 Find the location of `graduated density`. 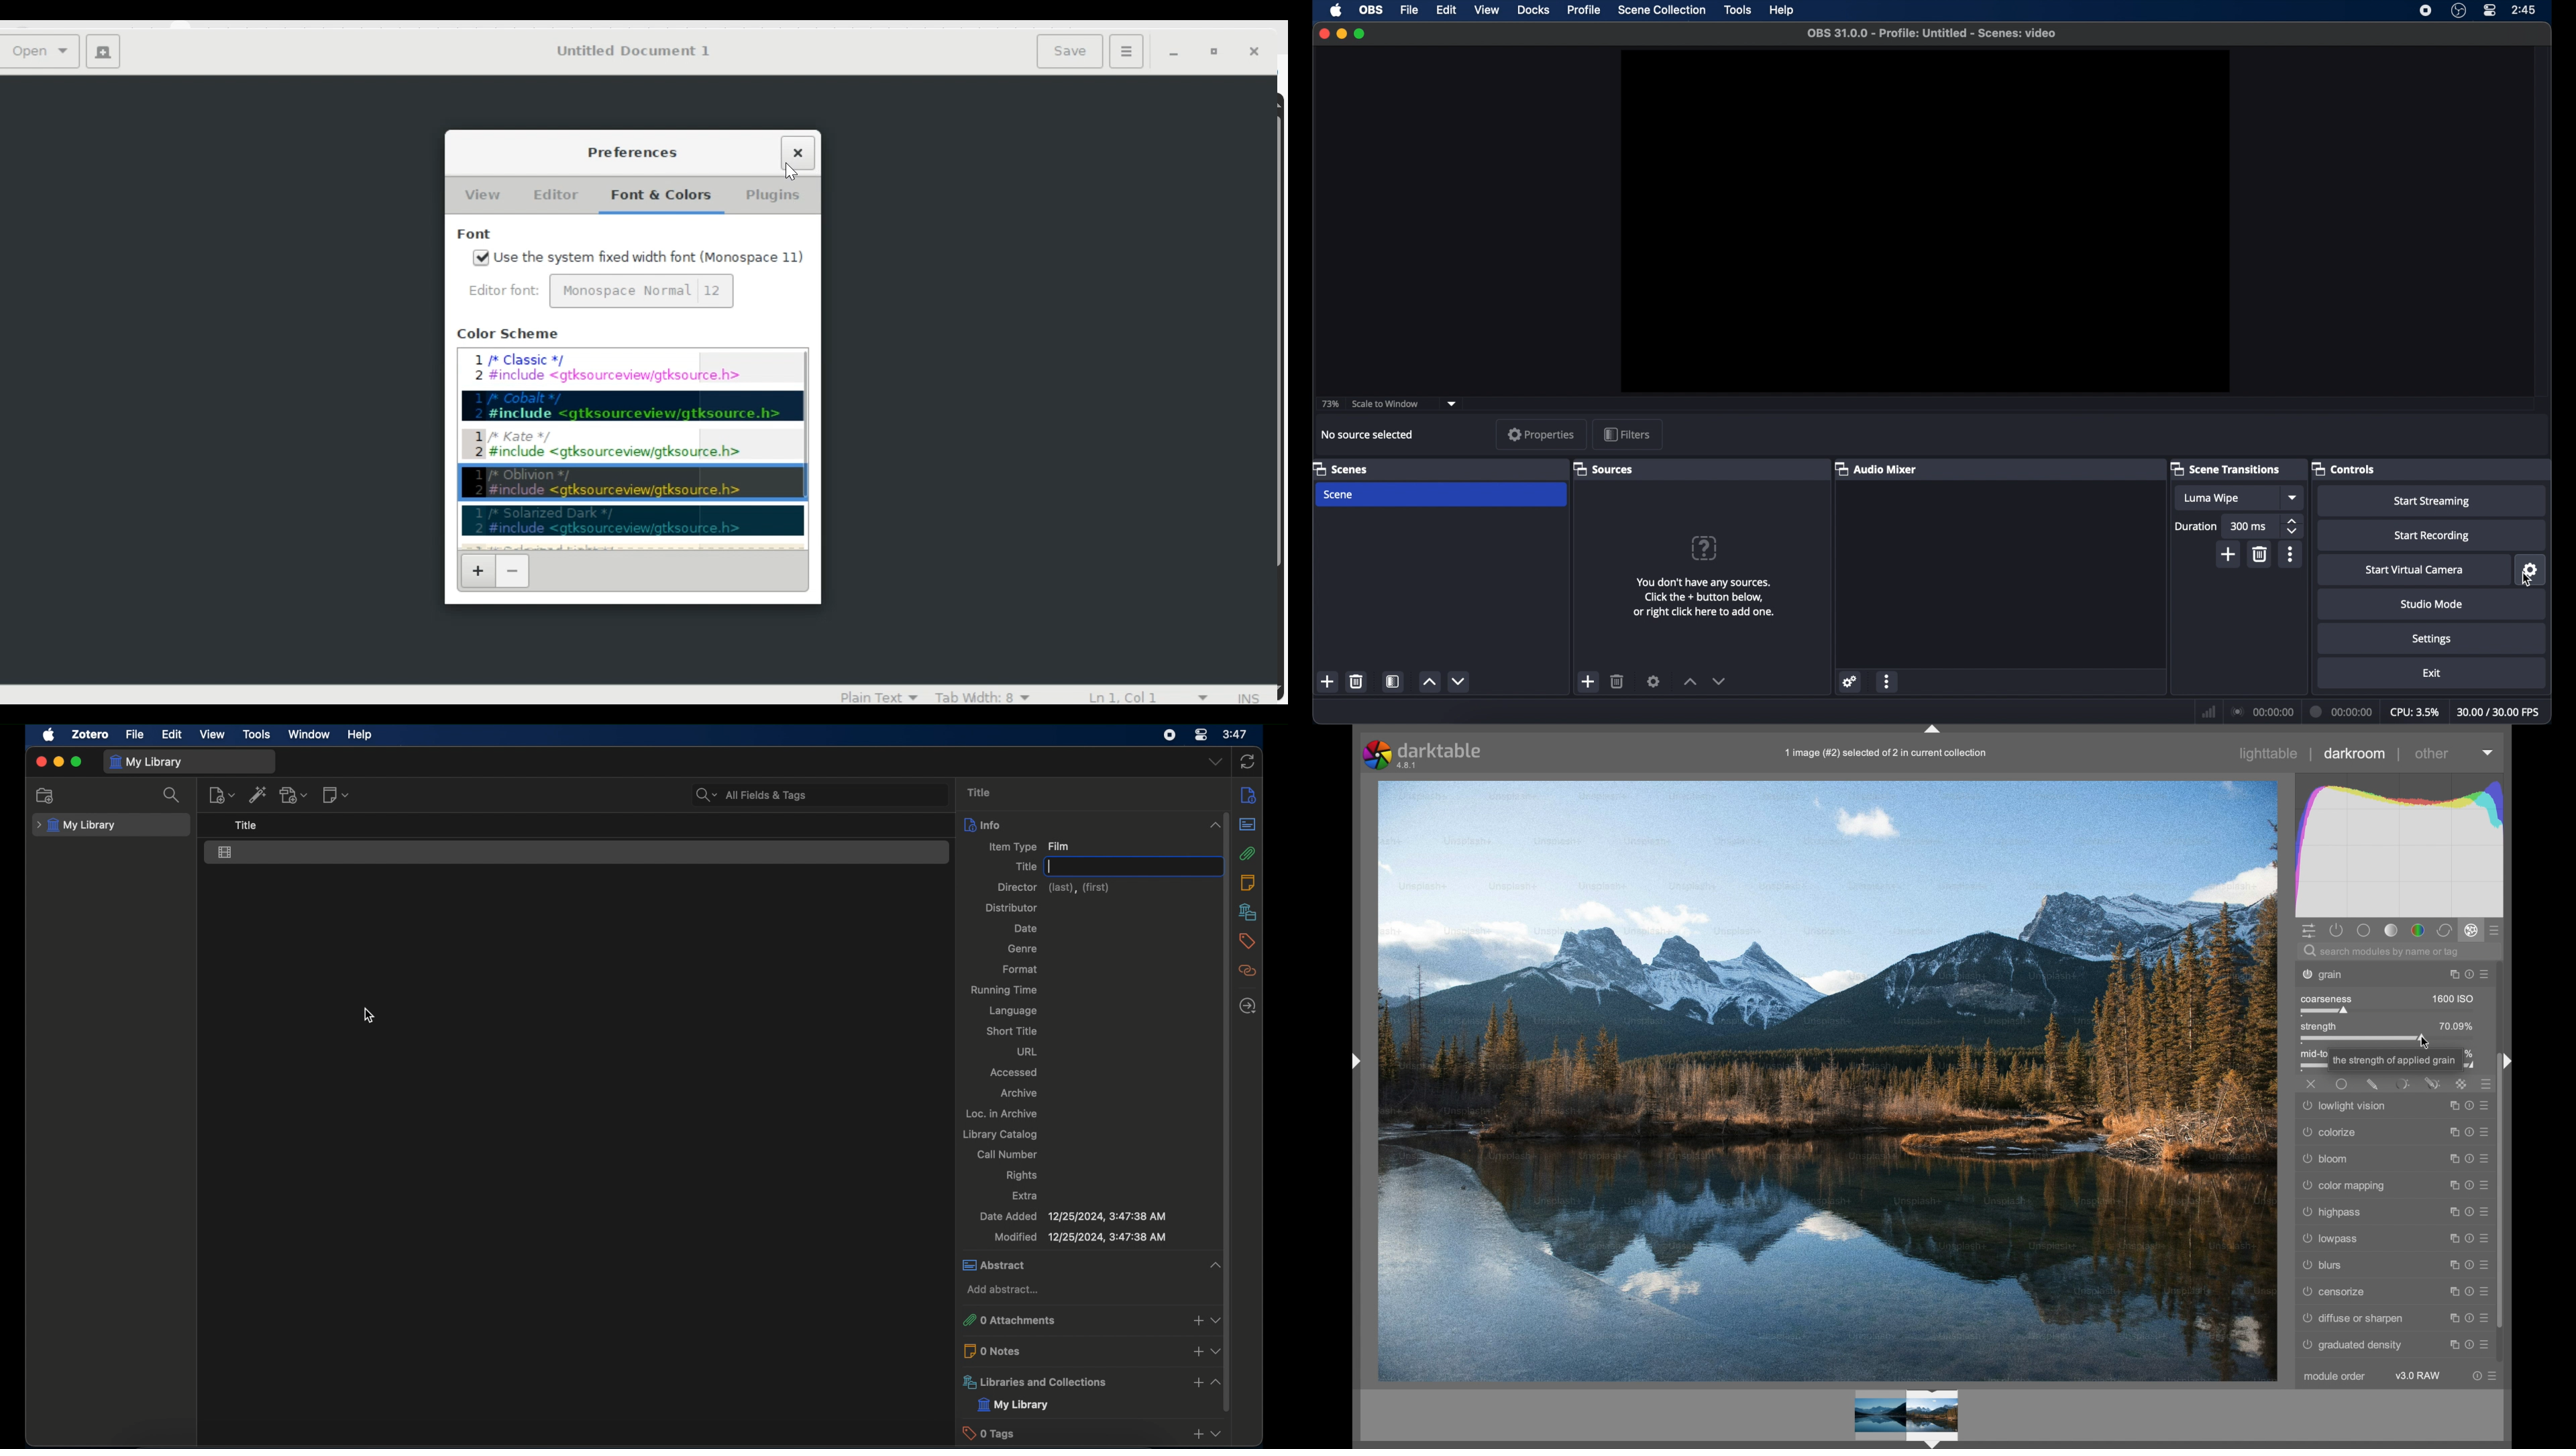

graduated density is located at coordinates (2354, 1346).